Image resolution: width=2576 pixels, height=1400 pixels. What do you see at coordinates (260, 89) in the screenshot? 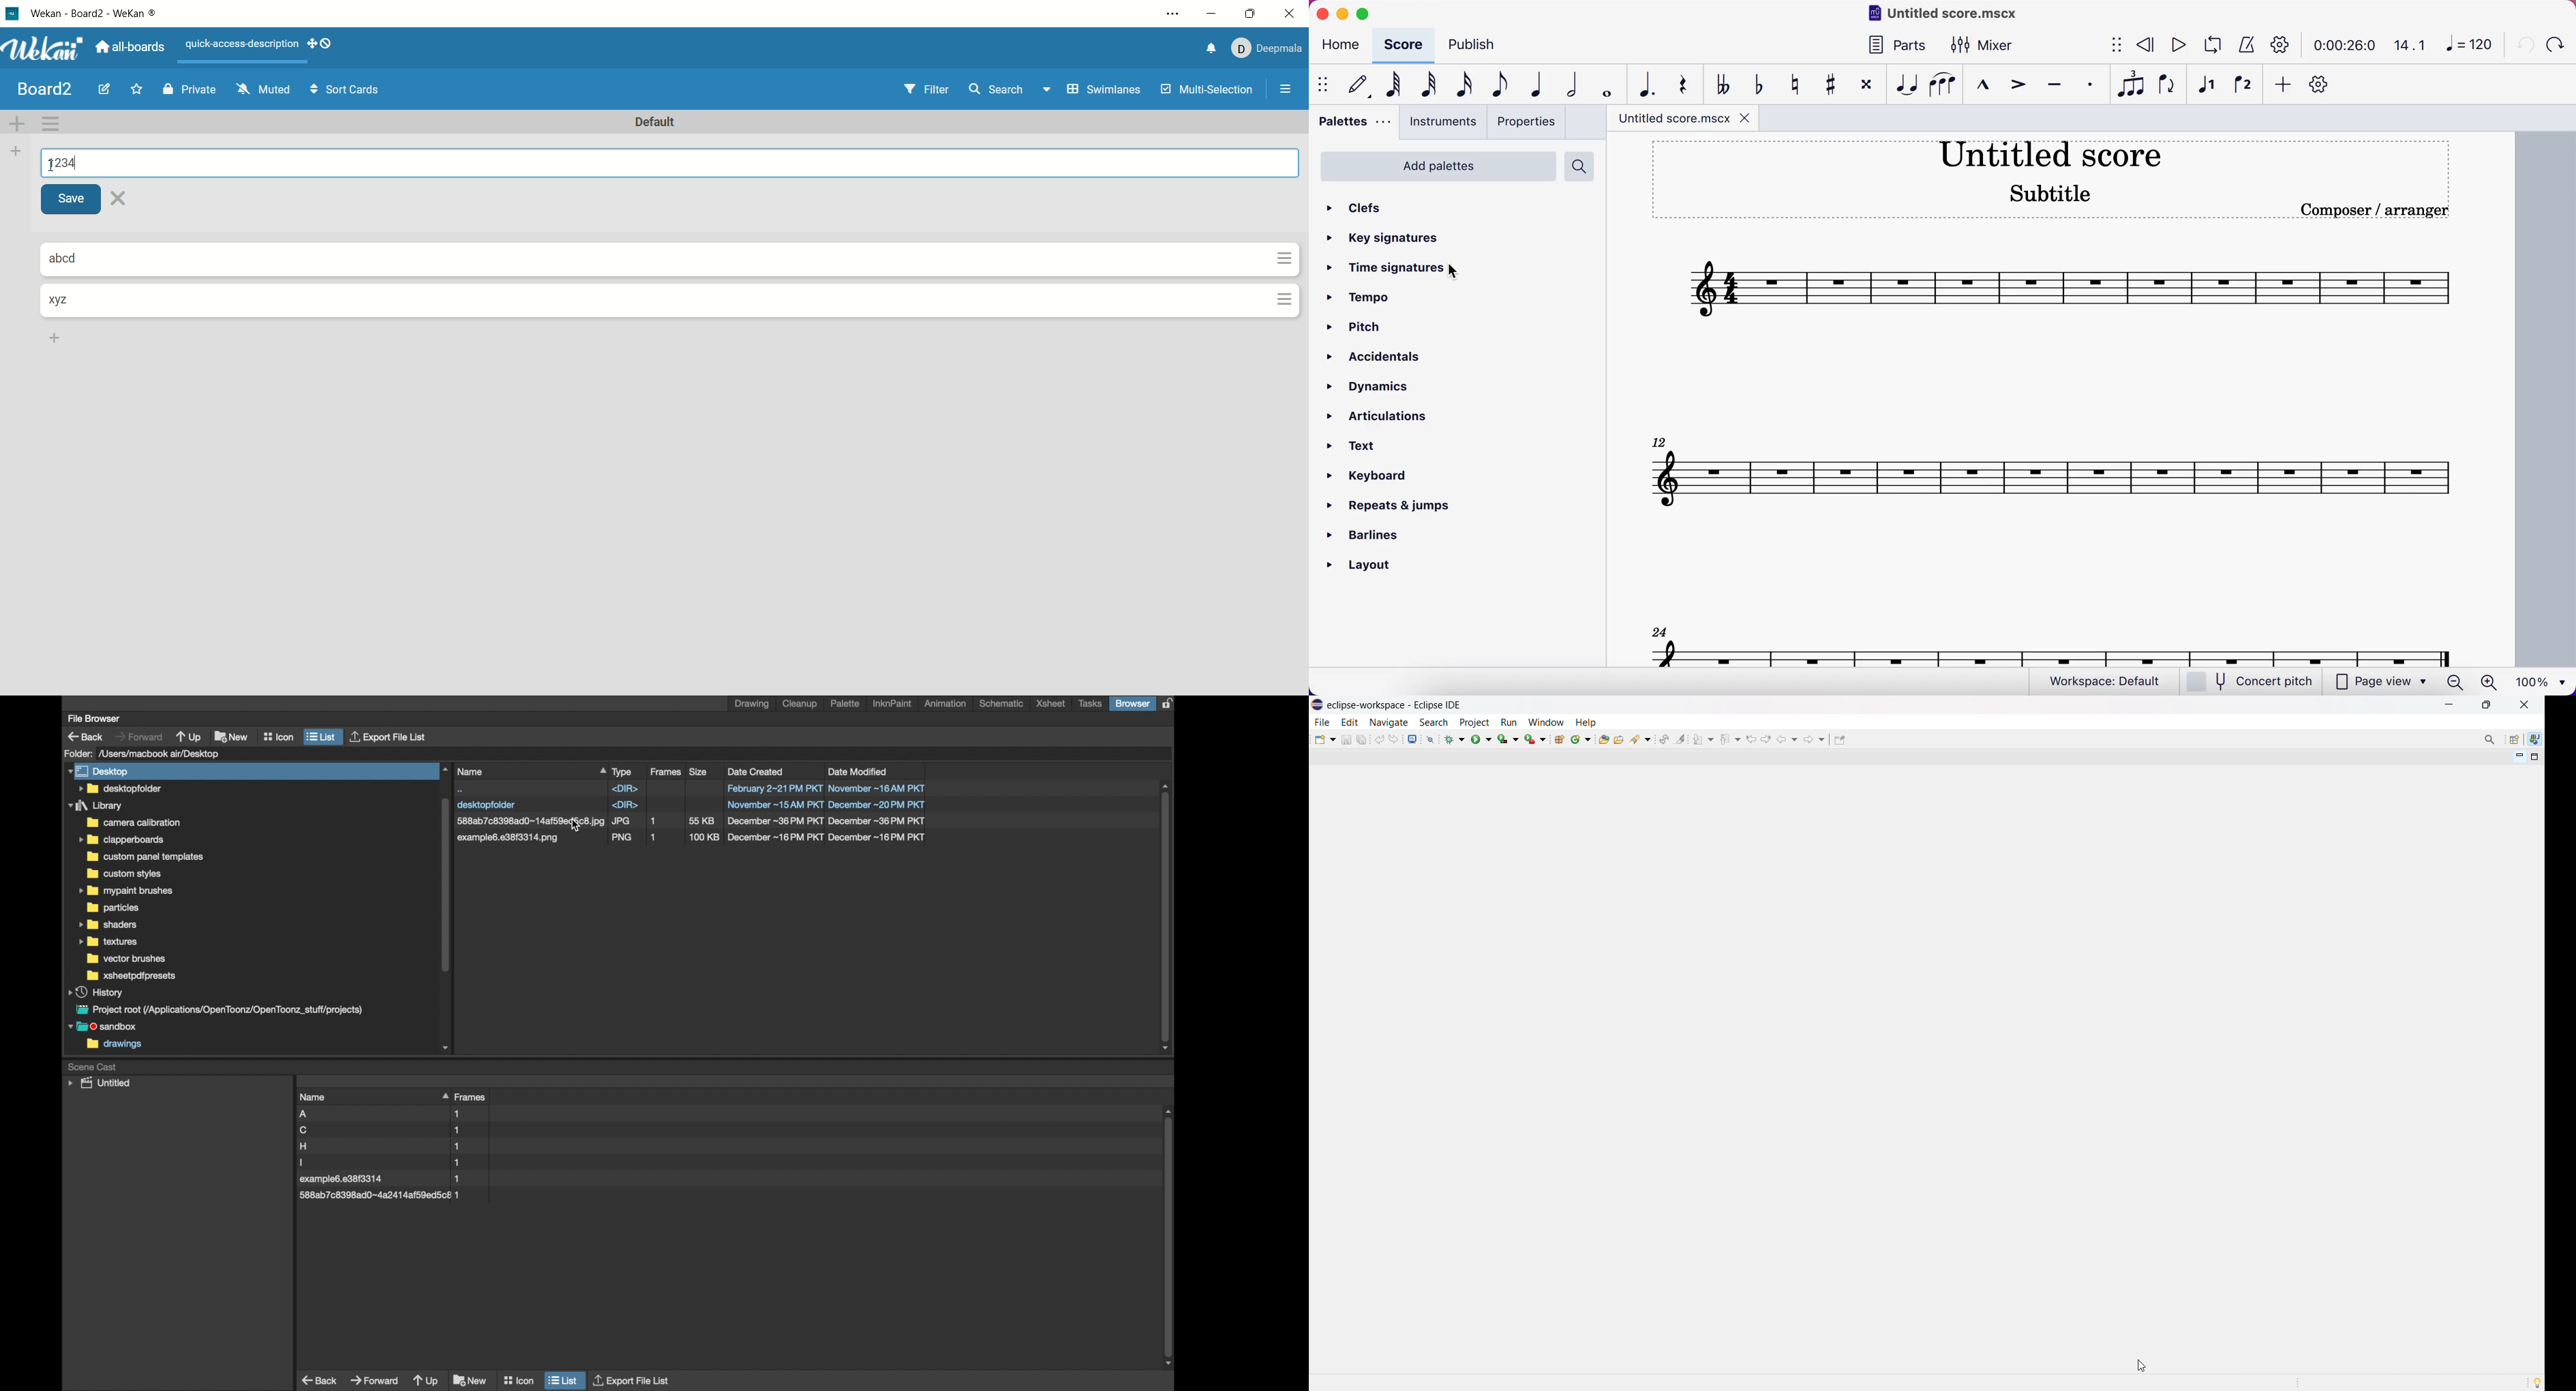
I see `muted` at bounding box center [260, 89].